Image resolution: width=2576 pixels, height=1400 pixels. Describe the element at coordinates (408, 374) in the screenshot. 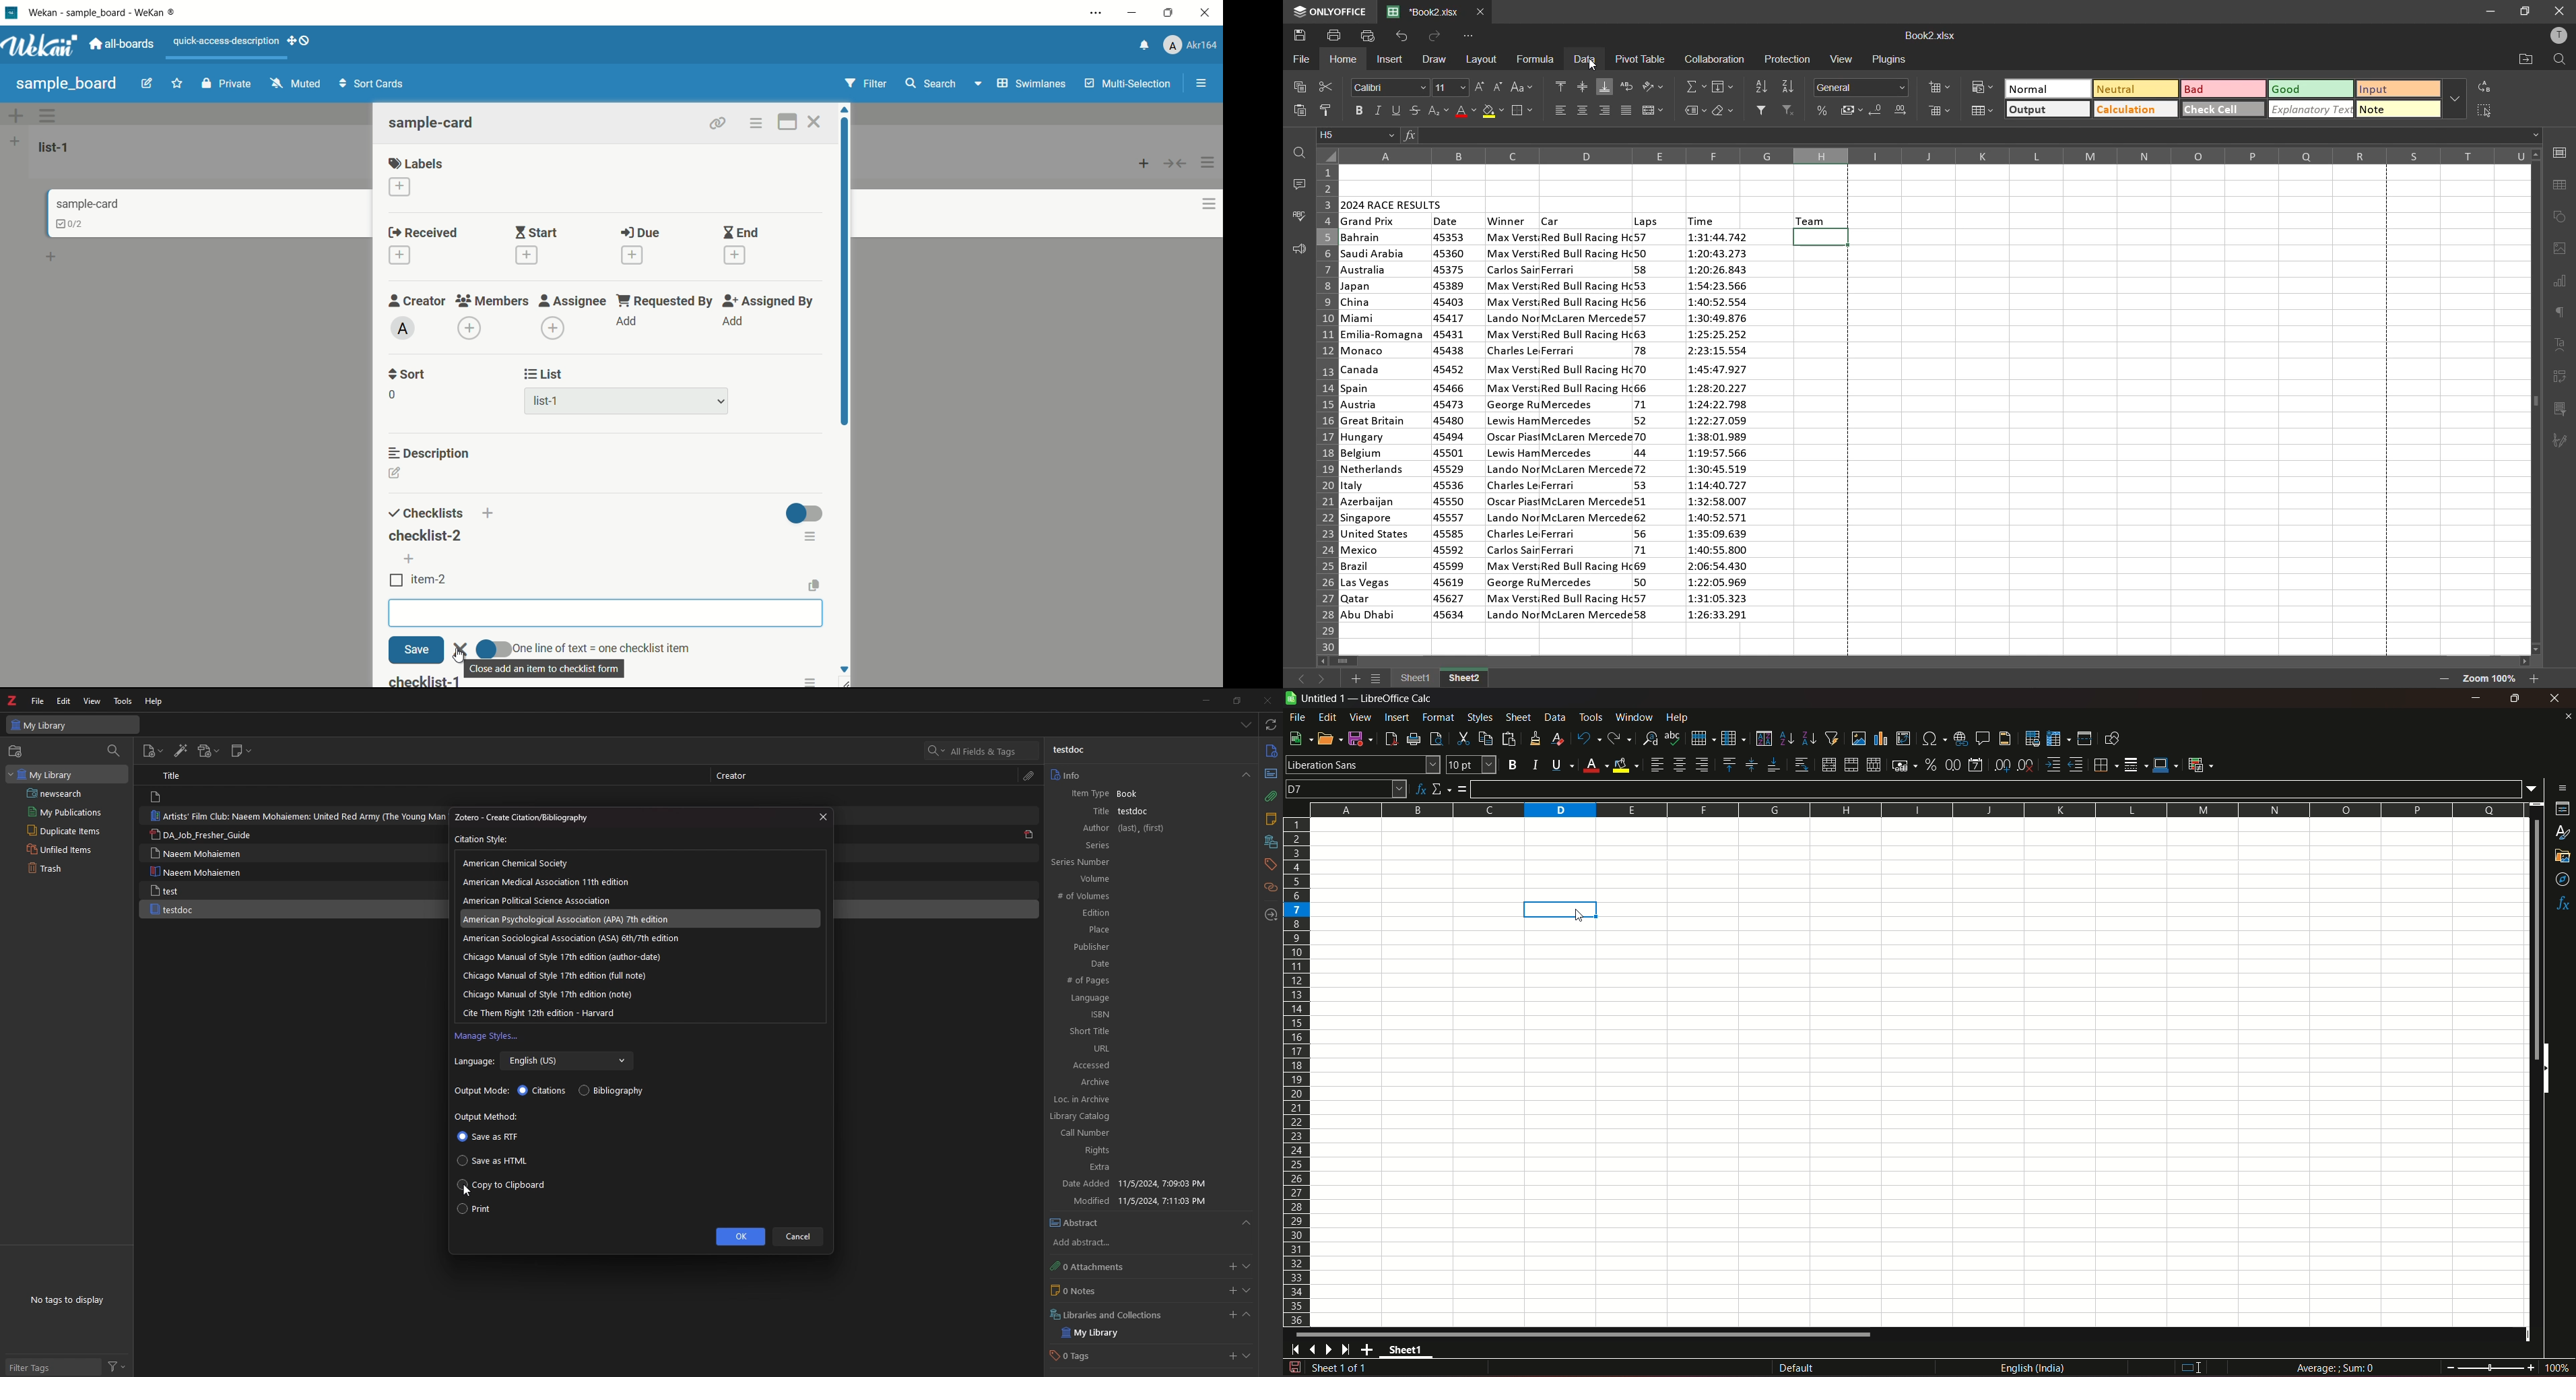

I see `sort` at that location.